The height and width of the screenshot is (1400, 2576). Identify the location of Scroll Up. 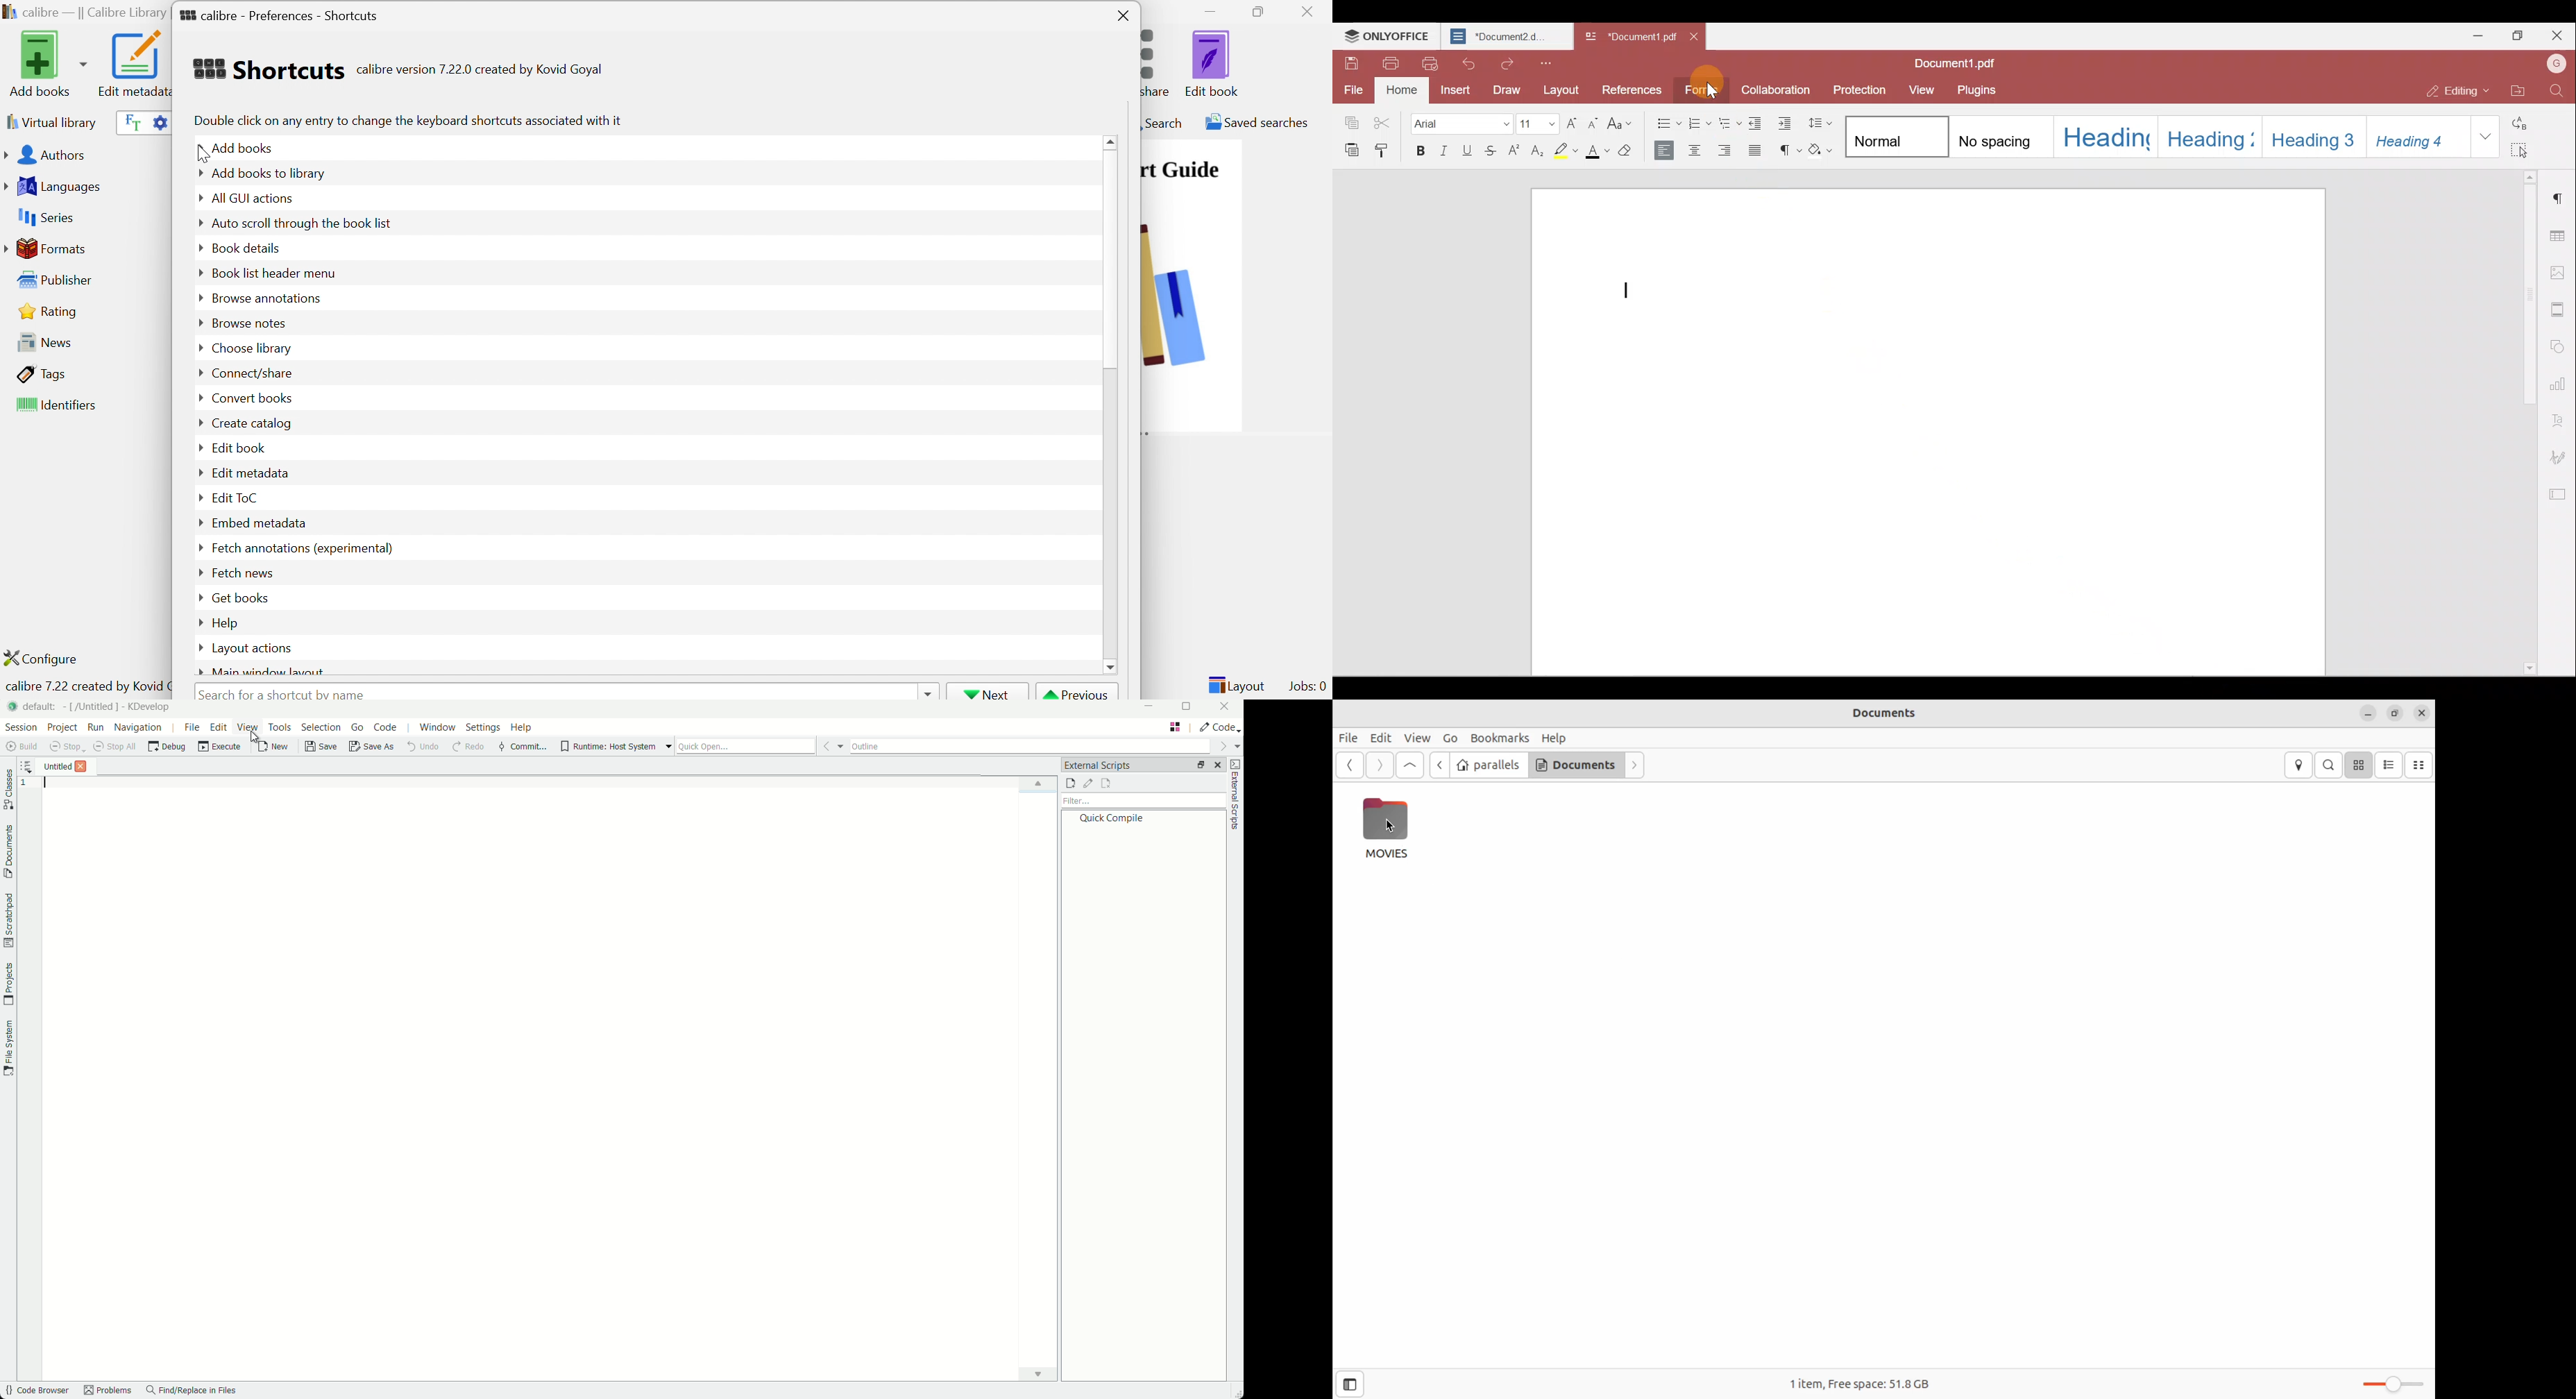
(1112, 141).